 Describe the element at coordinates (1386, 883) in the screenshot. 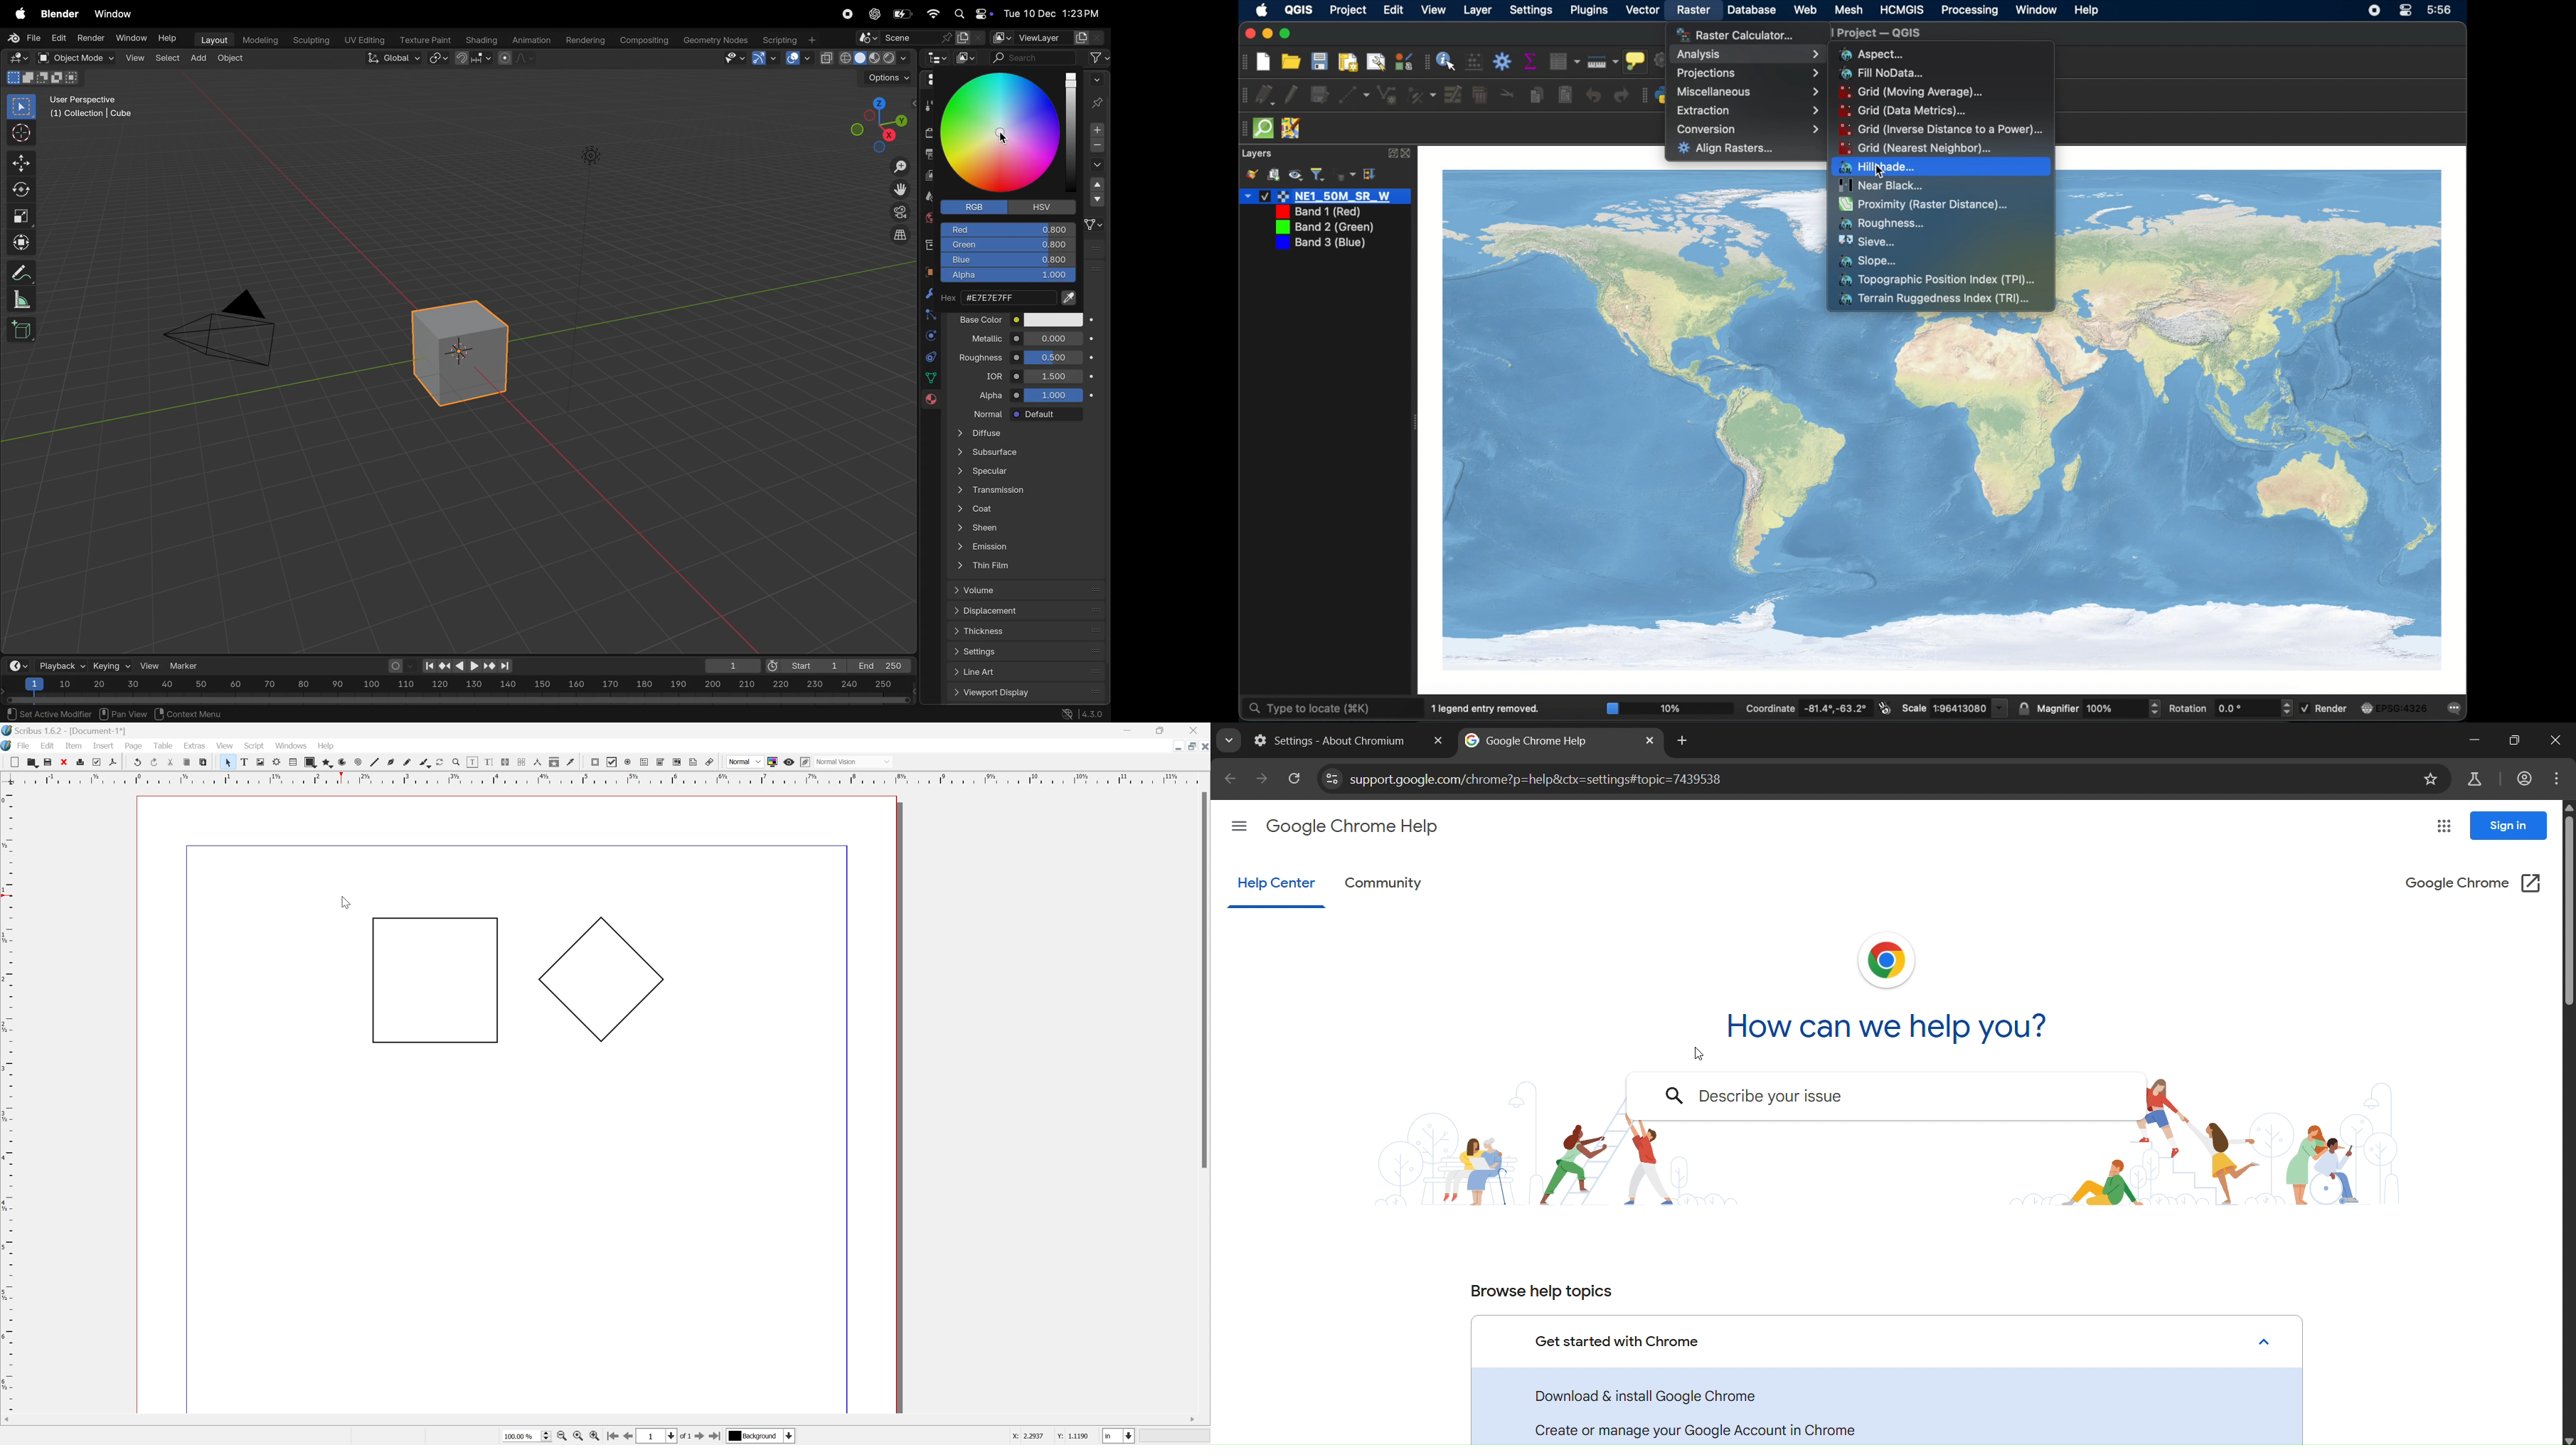

I see `community` at that location.